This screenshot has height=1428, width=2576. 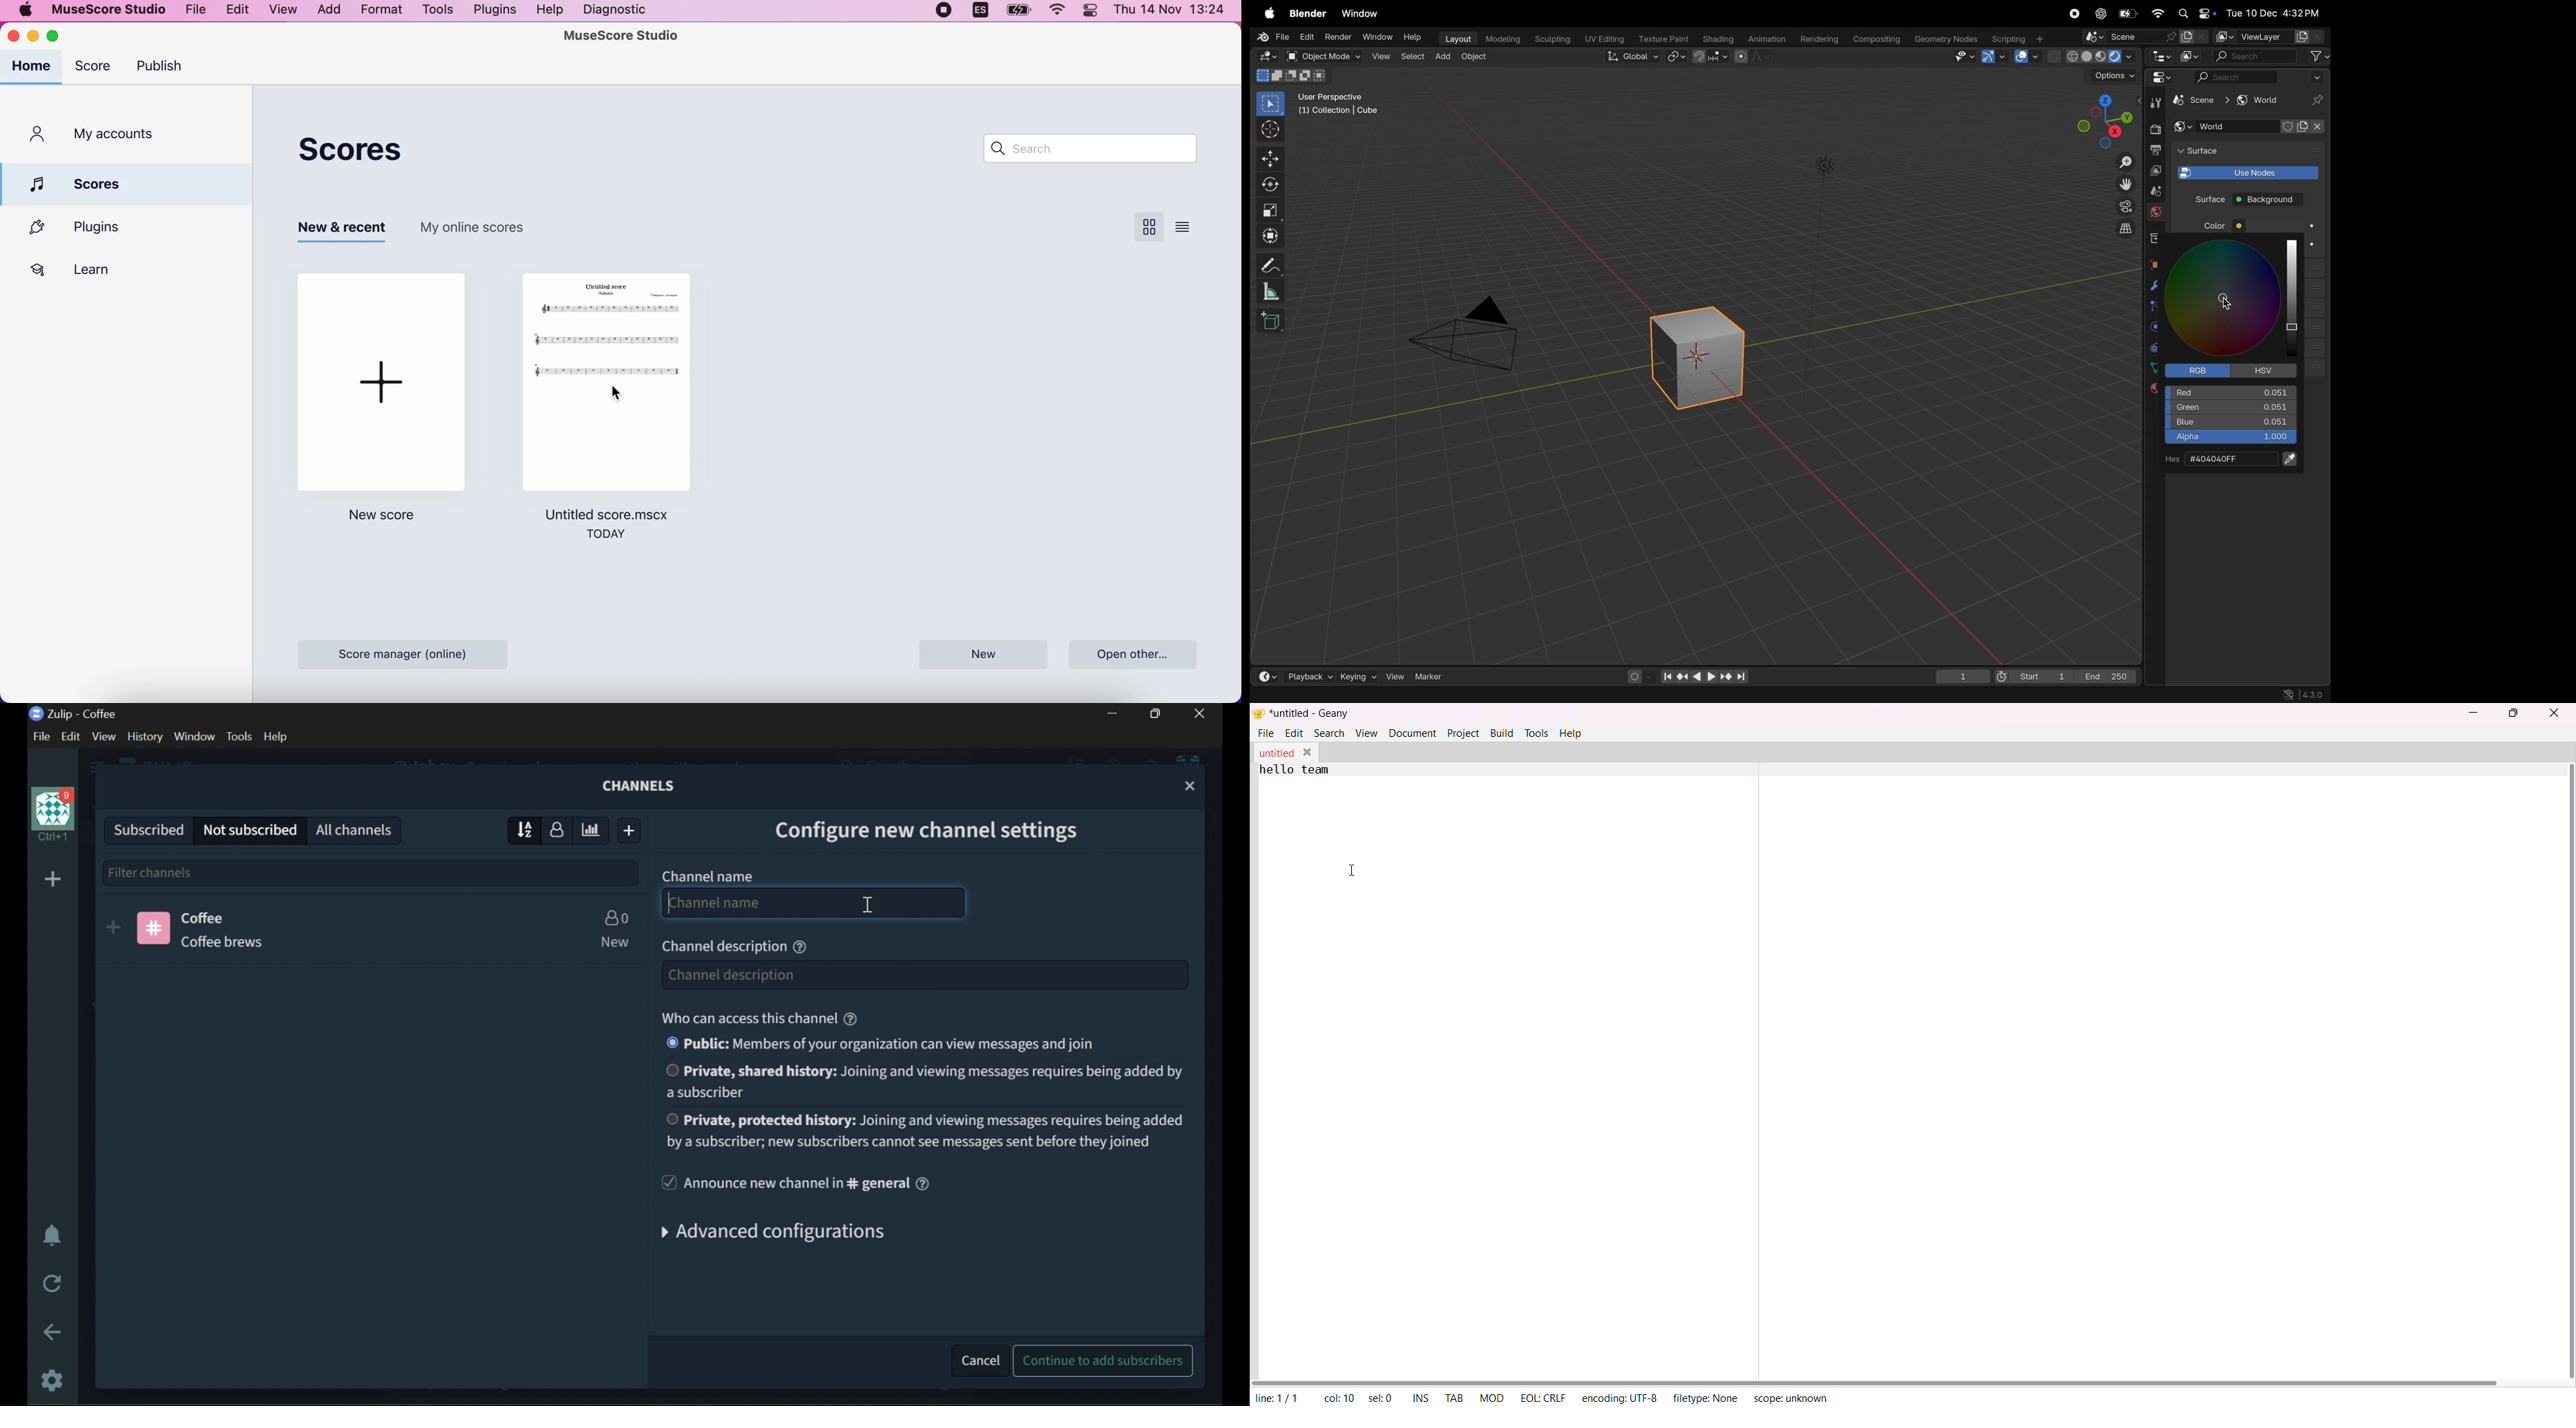 What do you see at coordinates (2231, 423) in the screenshot?
I see `blue` at bounding box center [2231, 423].